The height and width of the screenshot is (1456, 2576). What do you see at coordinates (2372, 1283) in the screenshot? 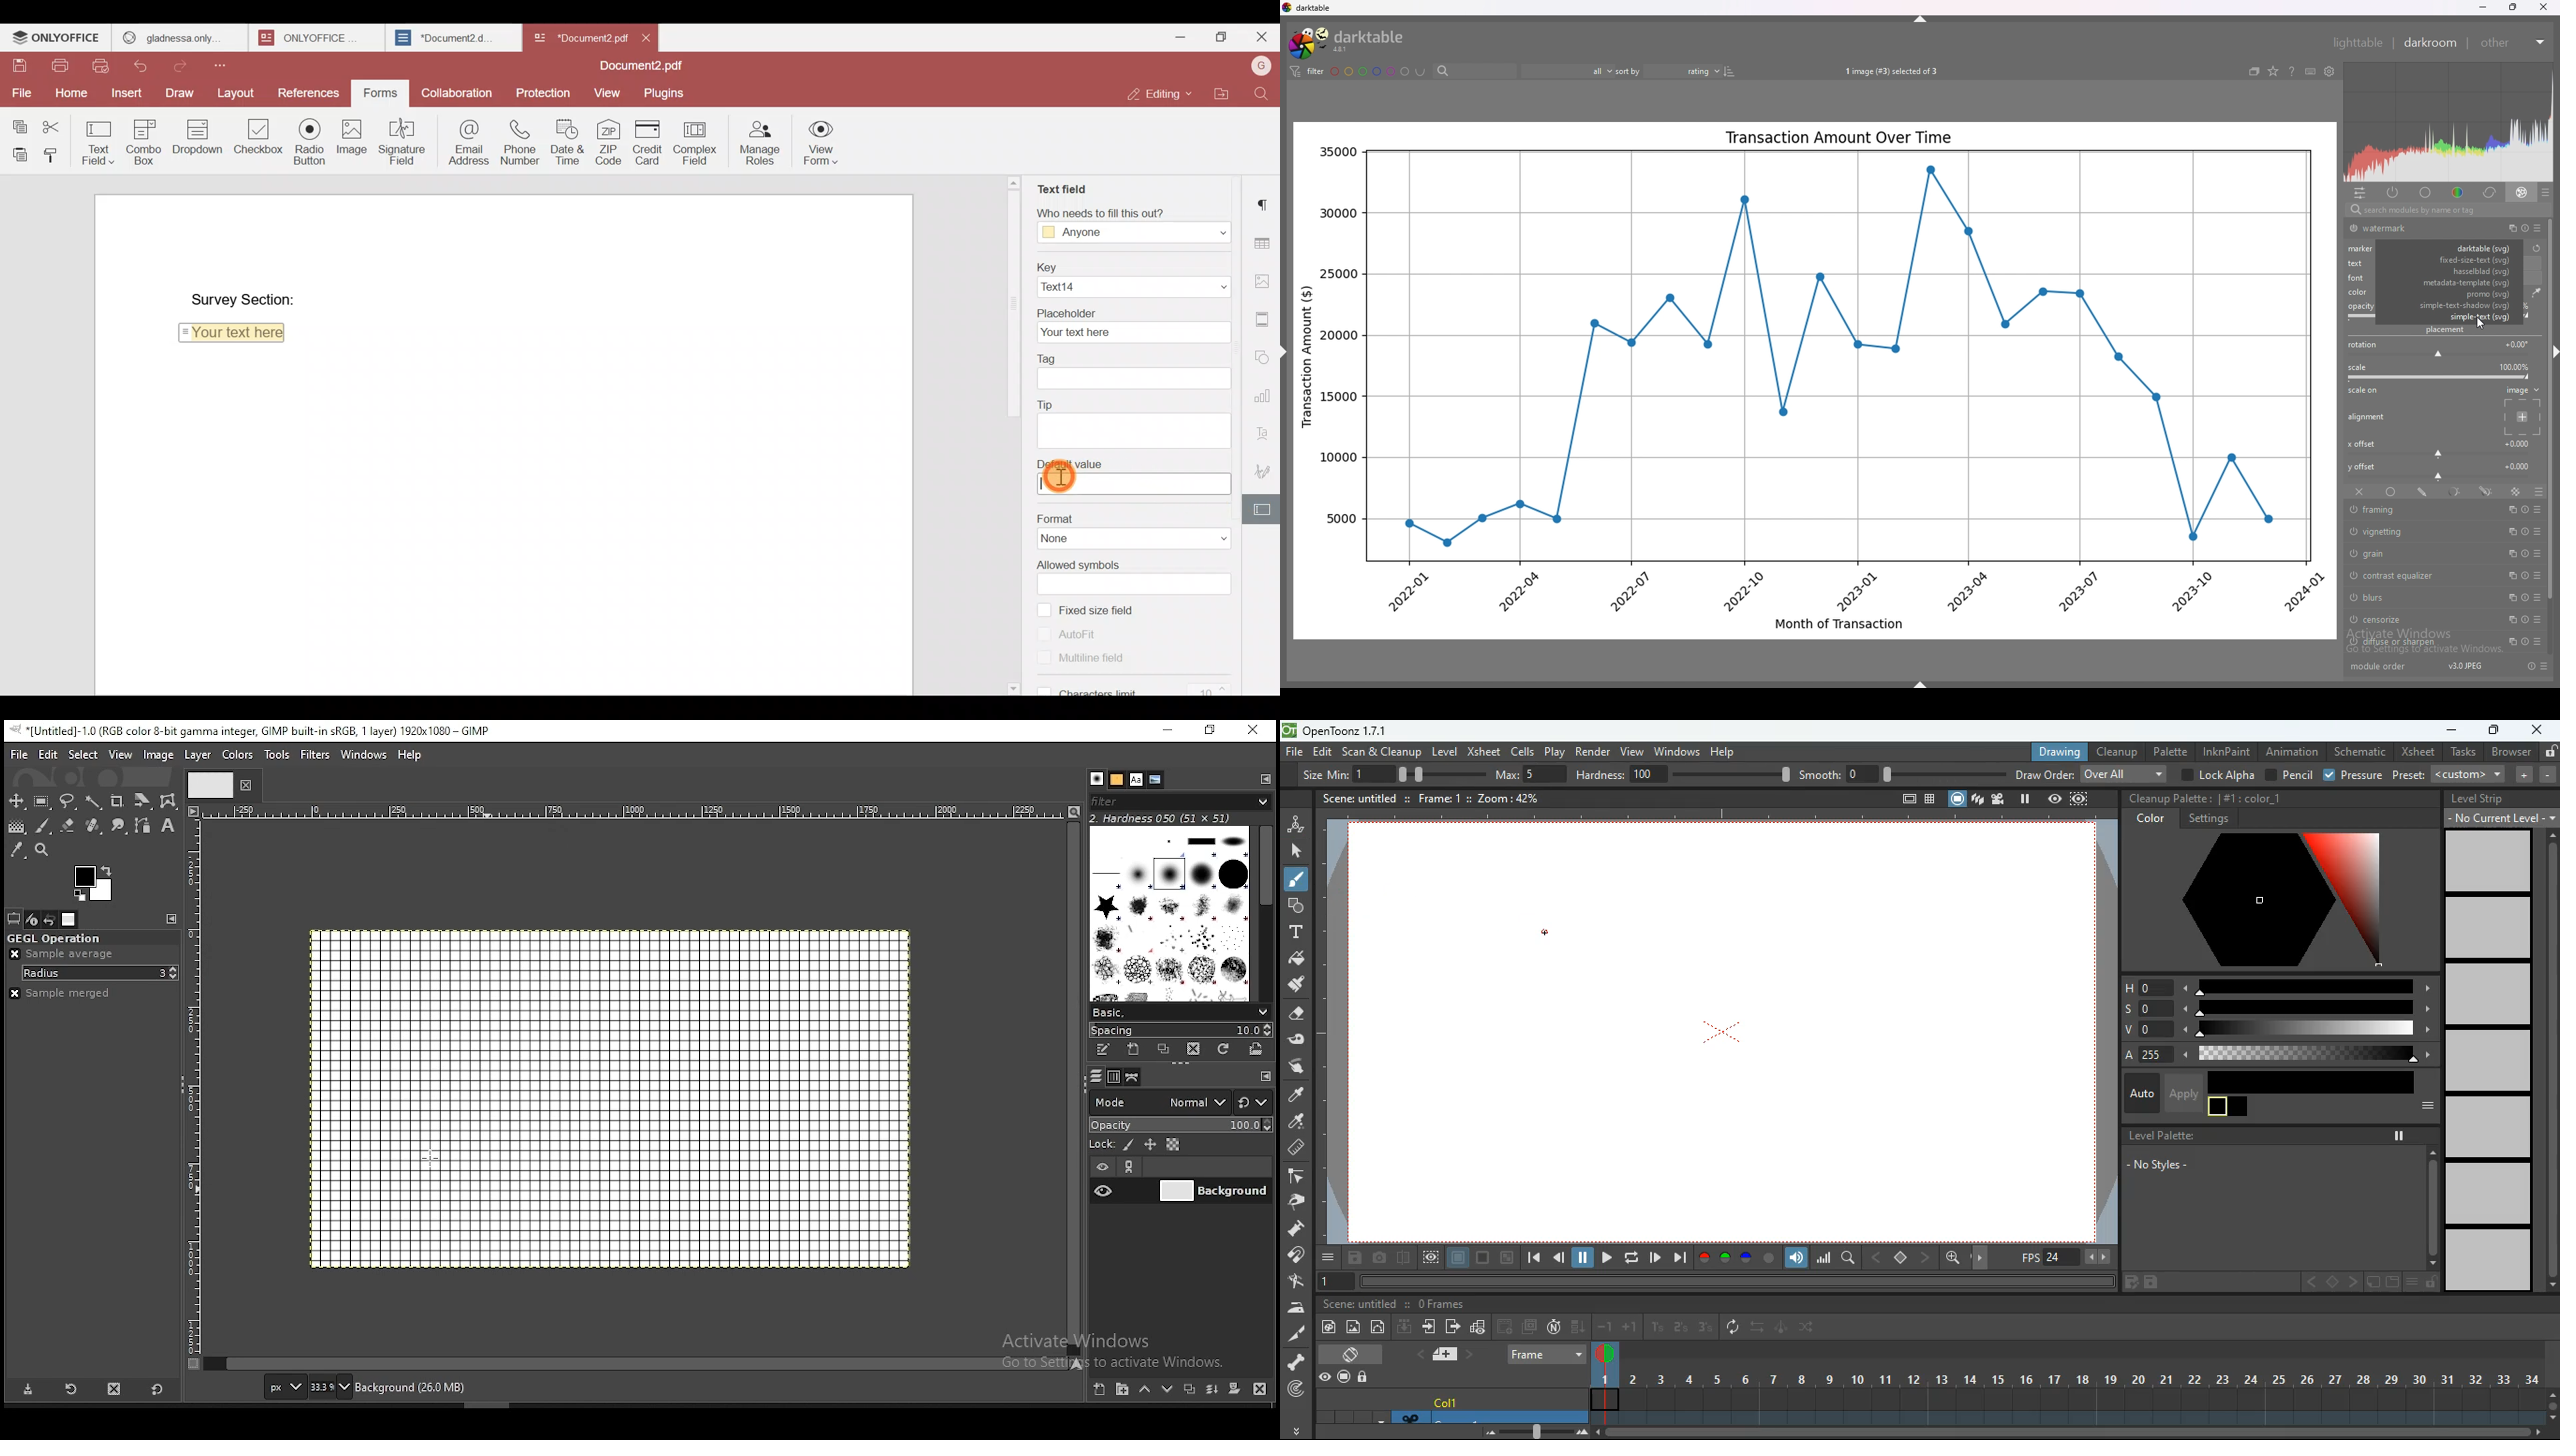
I see `sticker` at bounding box center [2372, 1283].